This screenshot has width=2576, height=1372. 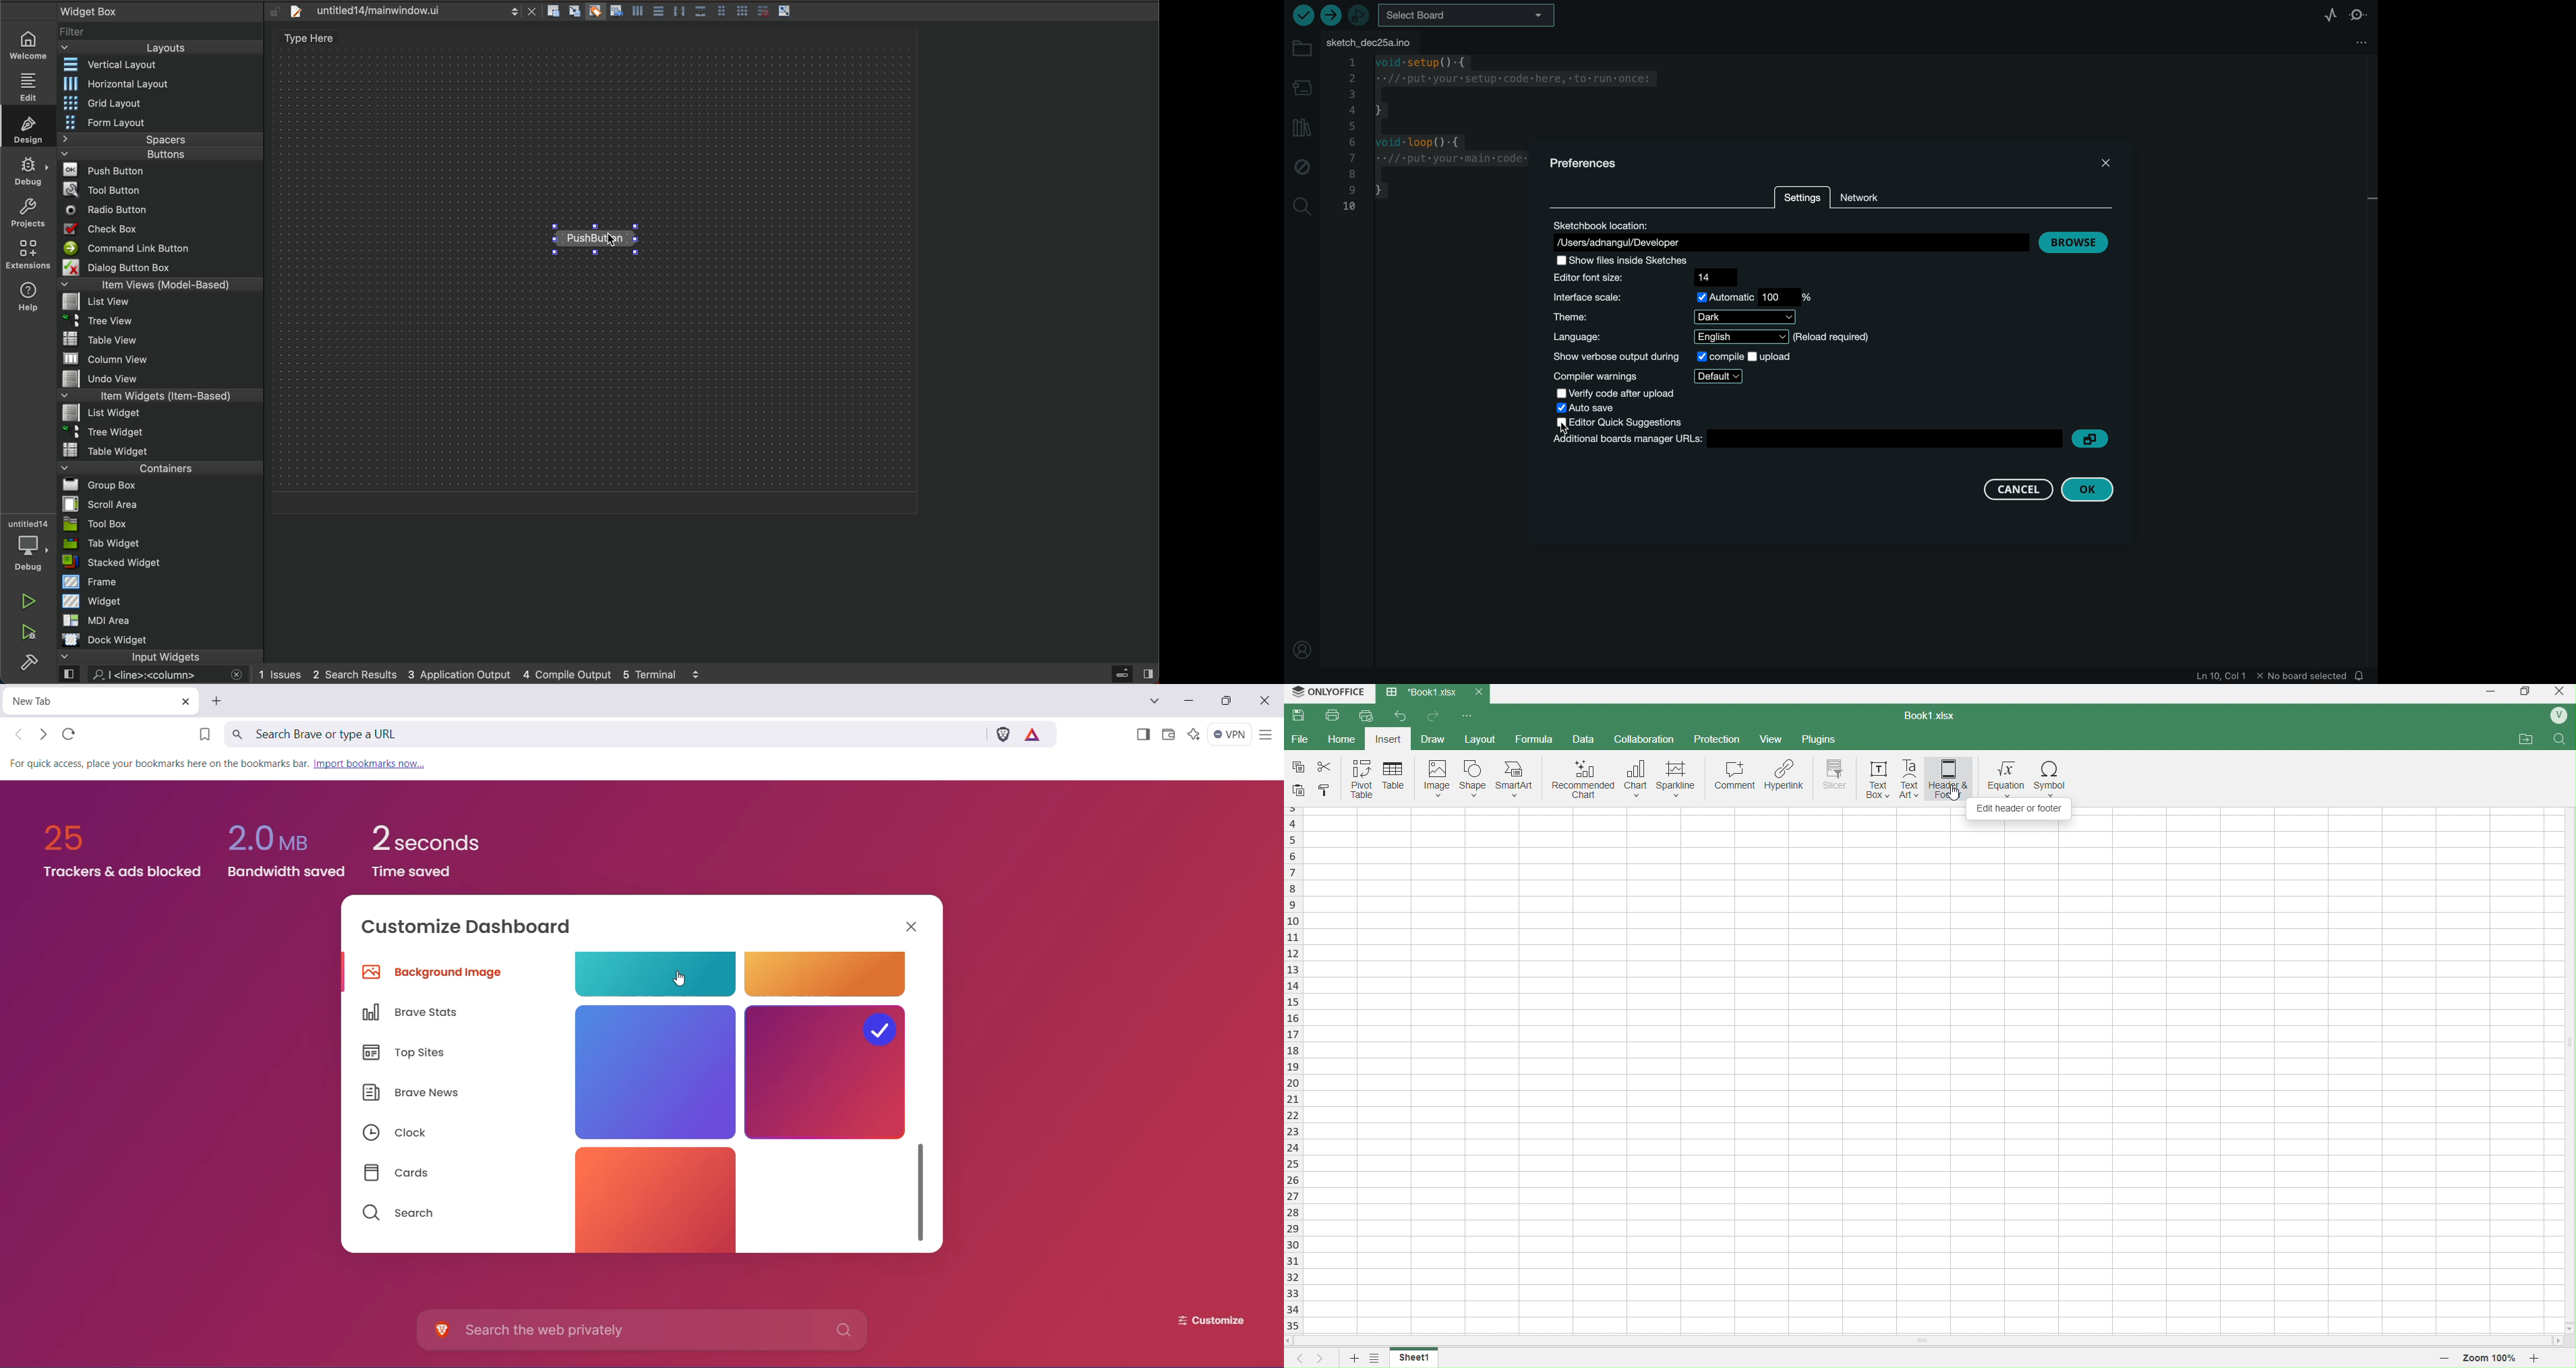 What do you see at coordinates (1317, 1359) in the screenshot?
I see `next sheet` at bounding box center [1317, 1359].